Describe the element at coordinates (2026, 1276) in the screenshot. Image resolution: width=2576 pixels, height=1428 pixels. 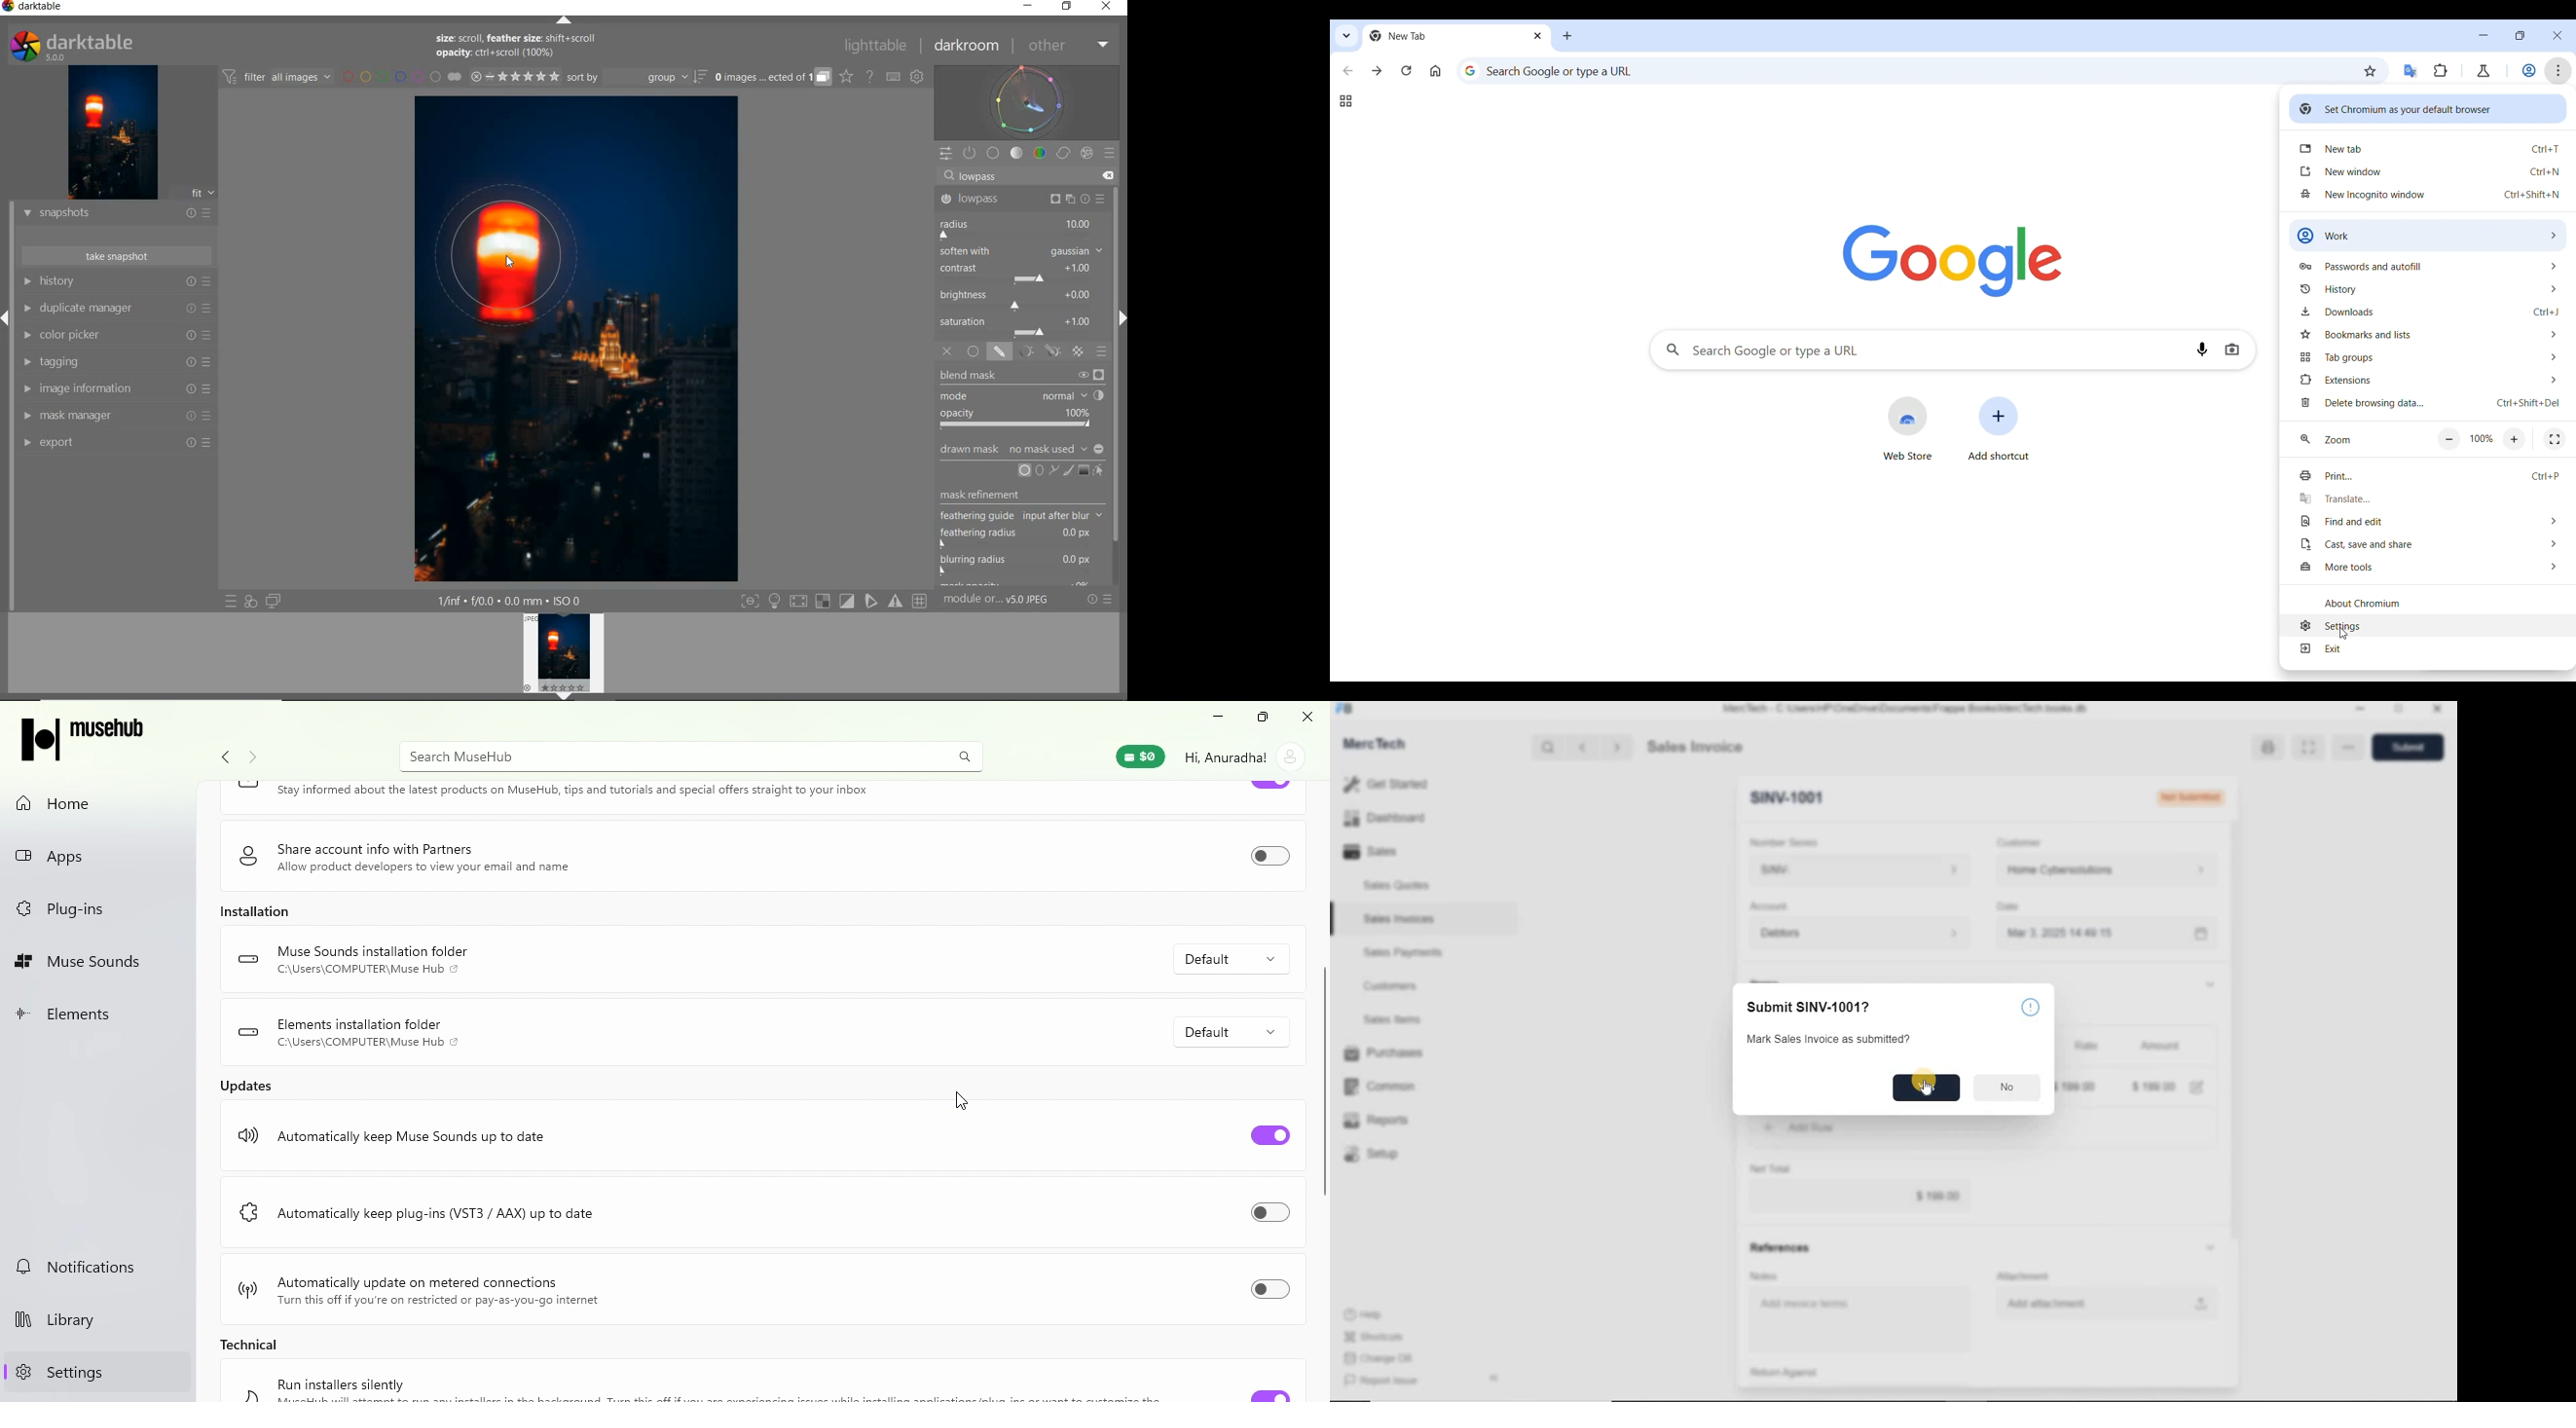
I see `Attachment` at that location.